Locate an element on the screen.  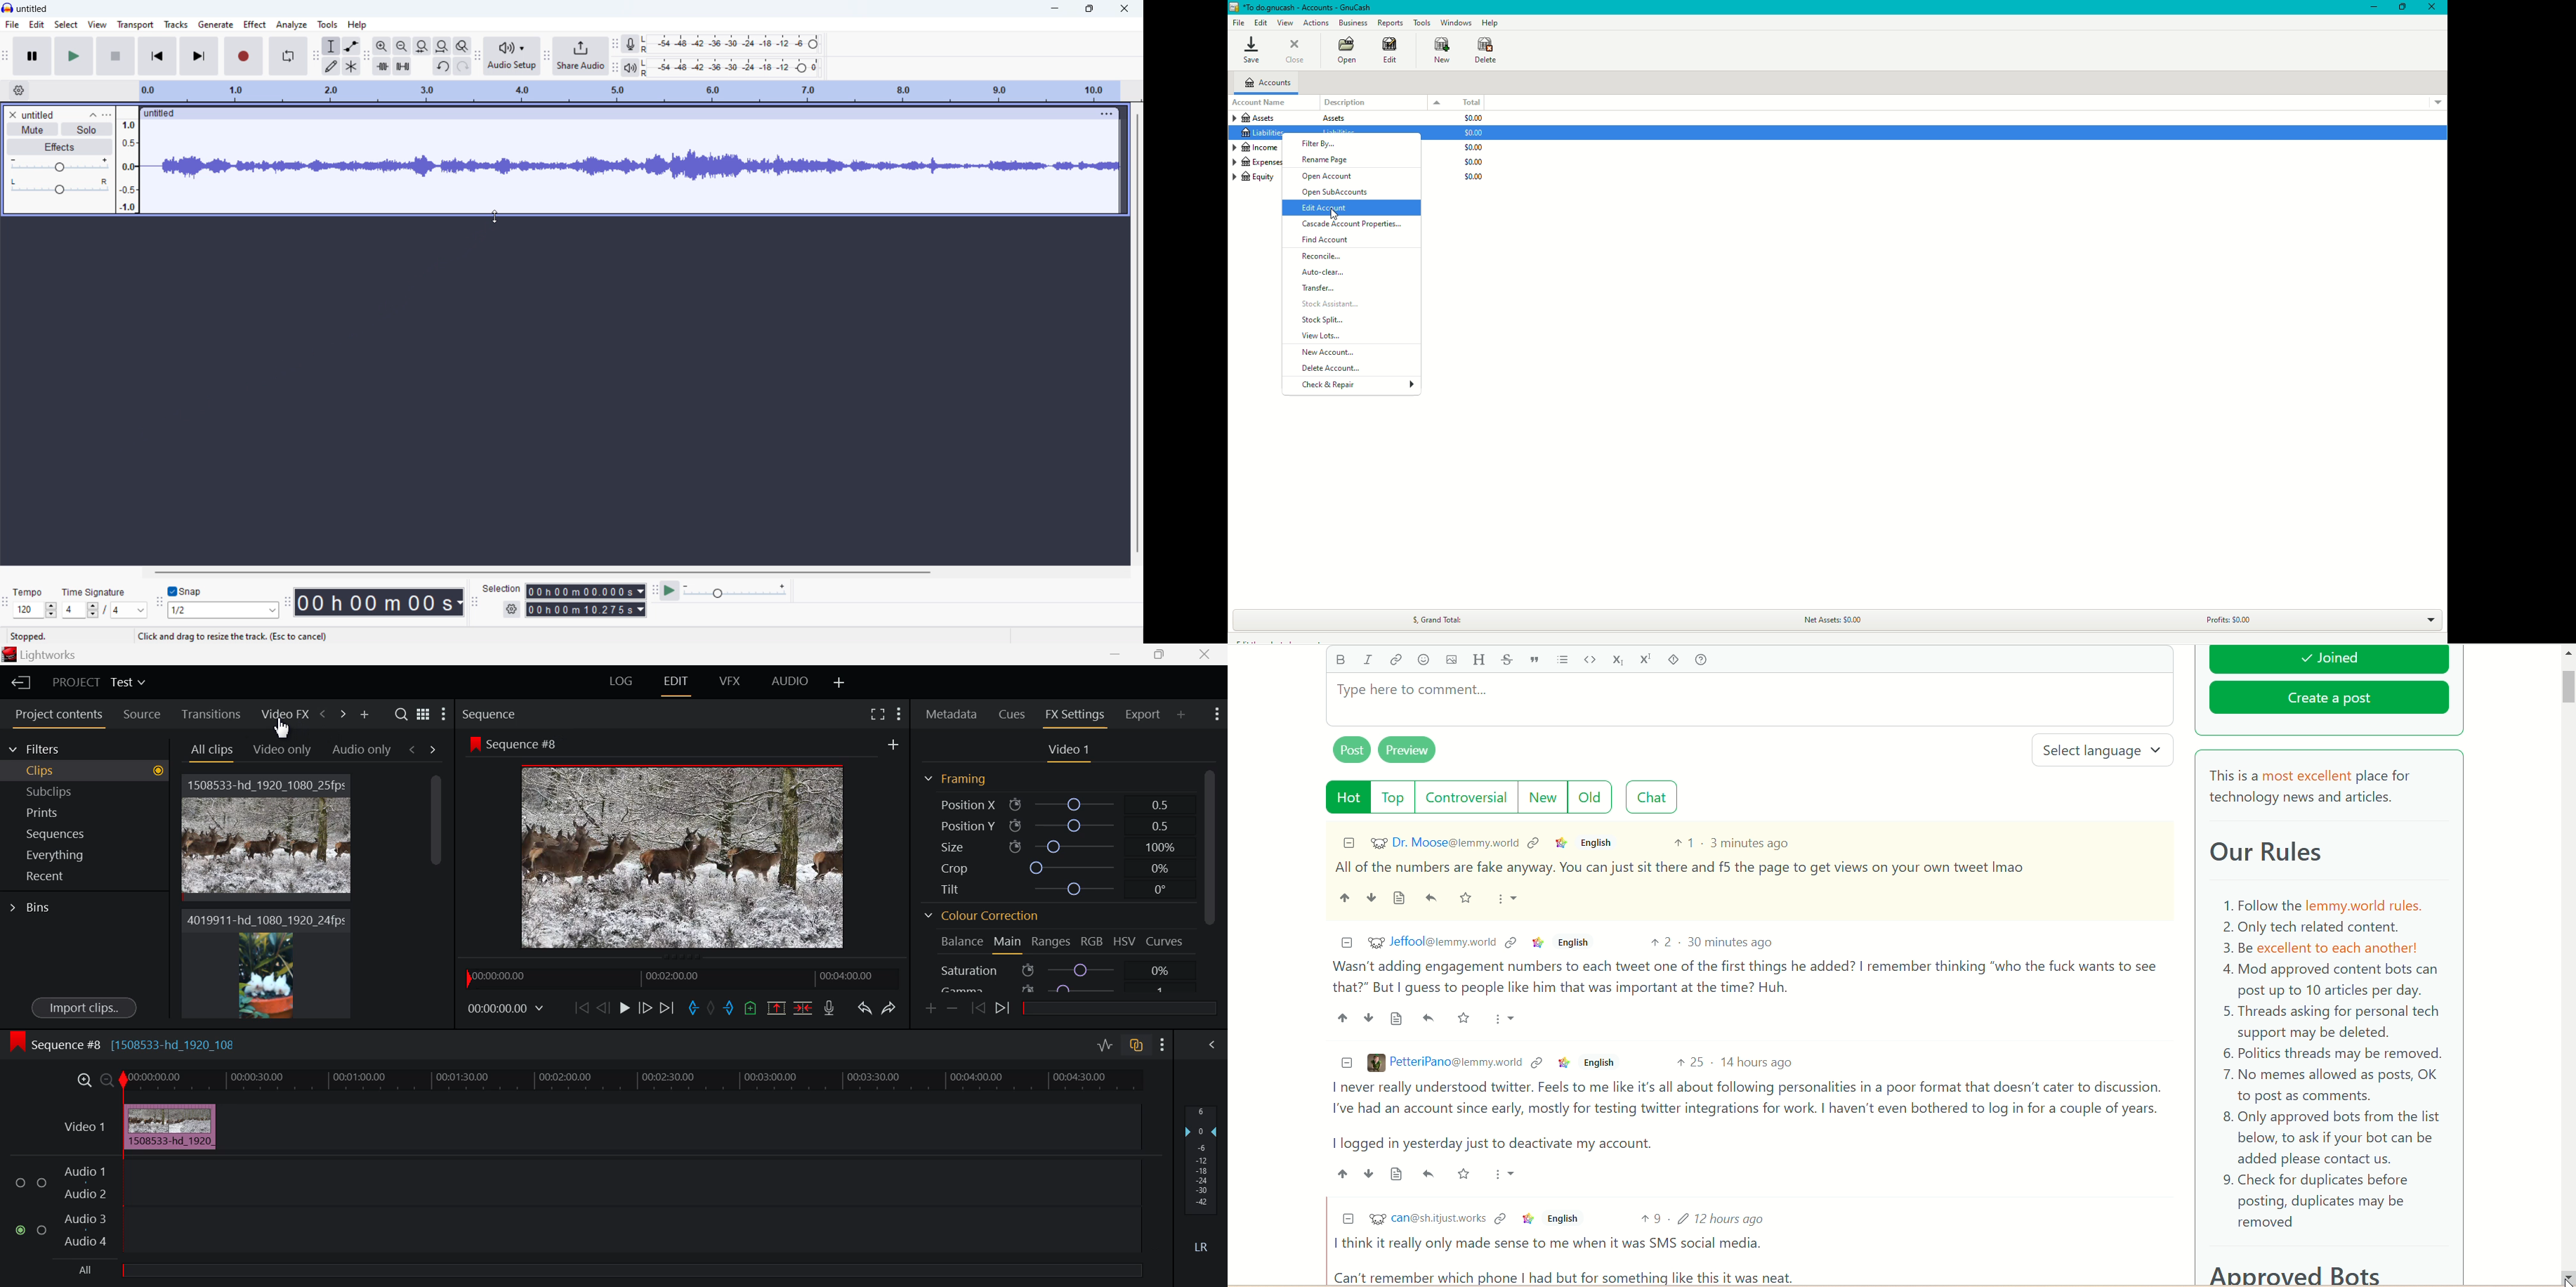
top is located at coordinates (1395, 797).